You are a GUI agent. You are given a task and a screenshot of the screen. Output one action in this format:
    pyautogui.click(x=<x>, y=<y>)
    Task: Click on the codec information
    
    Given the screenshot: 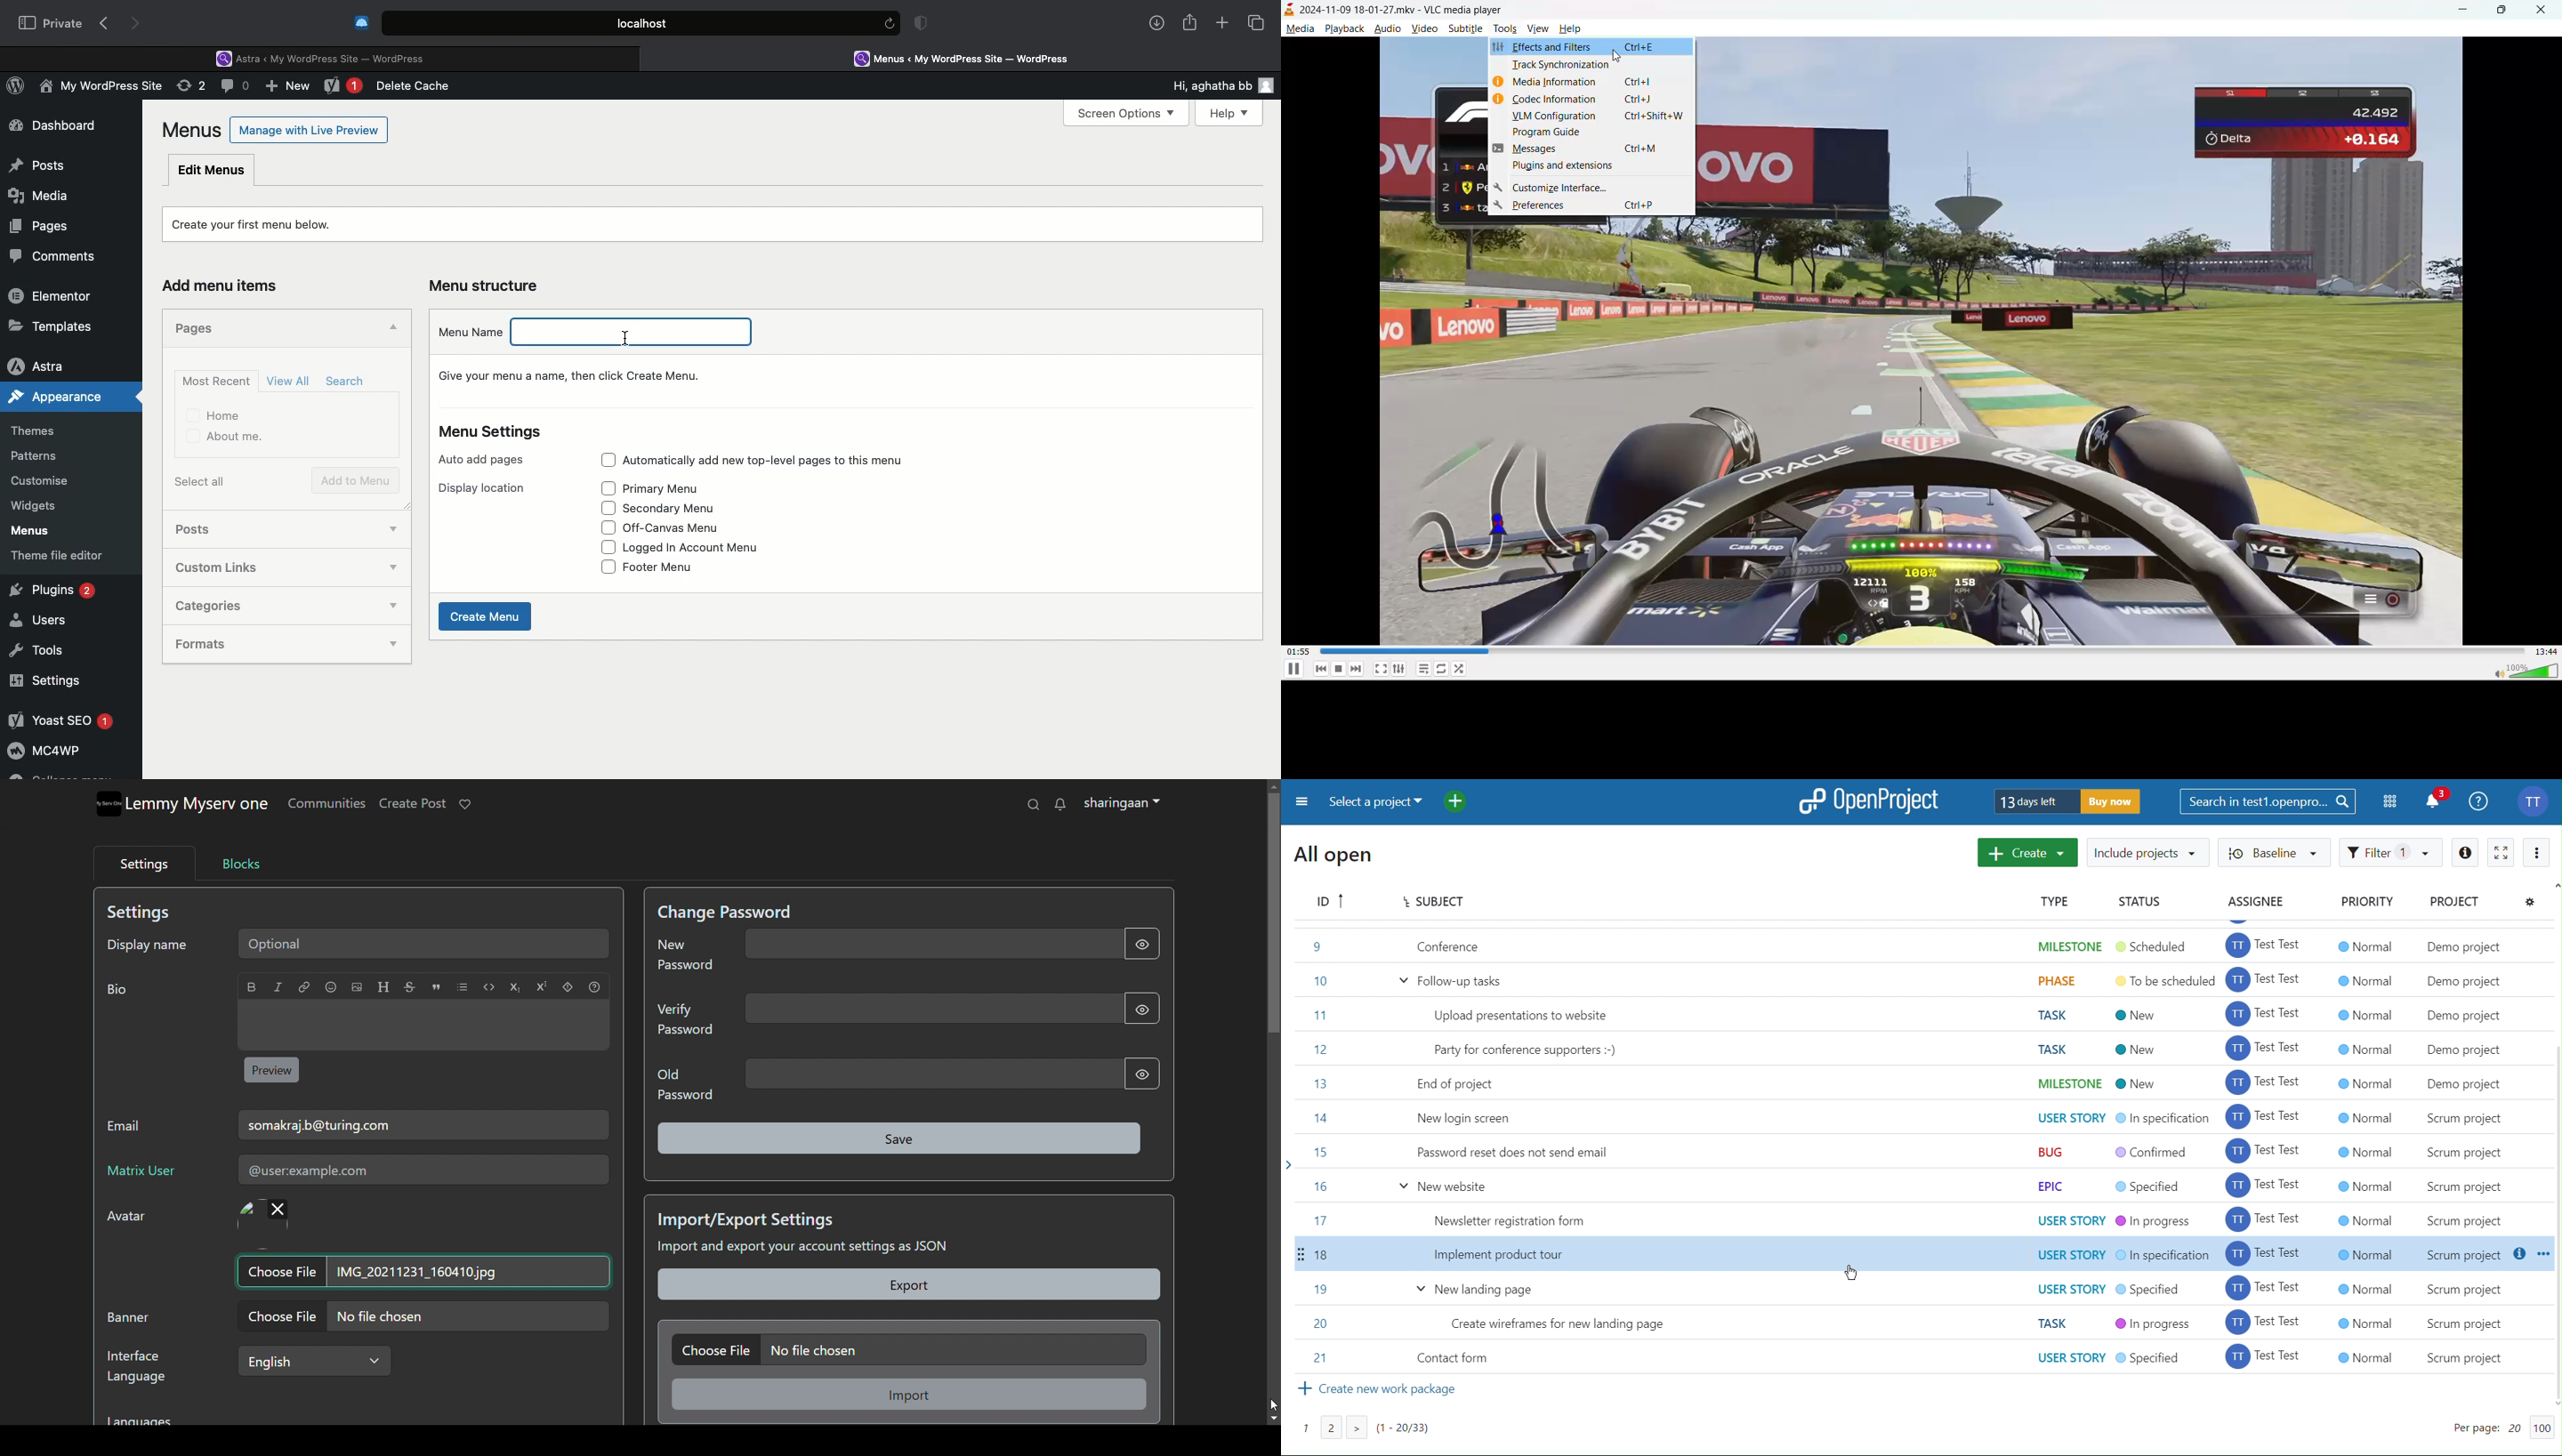 What is the action you would take?
    pyautogui.click(x=1590, y=99)
    